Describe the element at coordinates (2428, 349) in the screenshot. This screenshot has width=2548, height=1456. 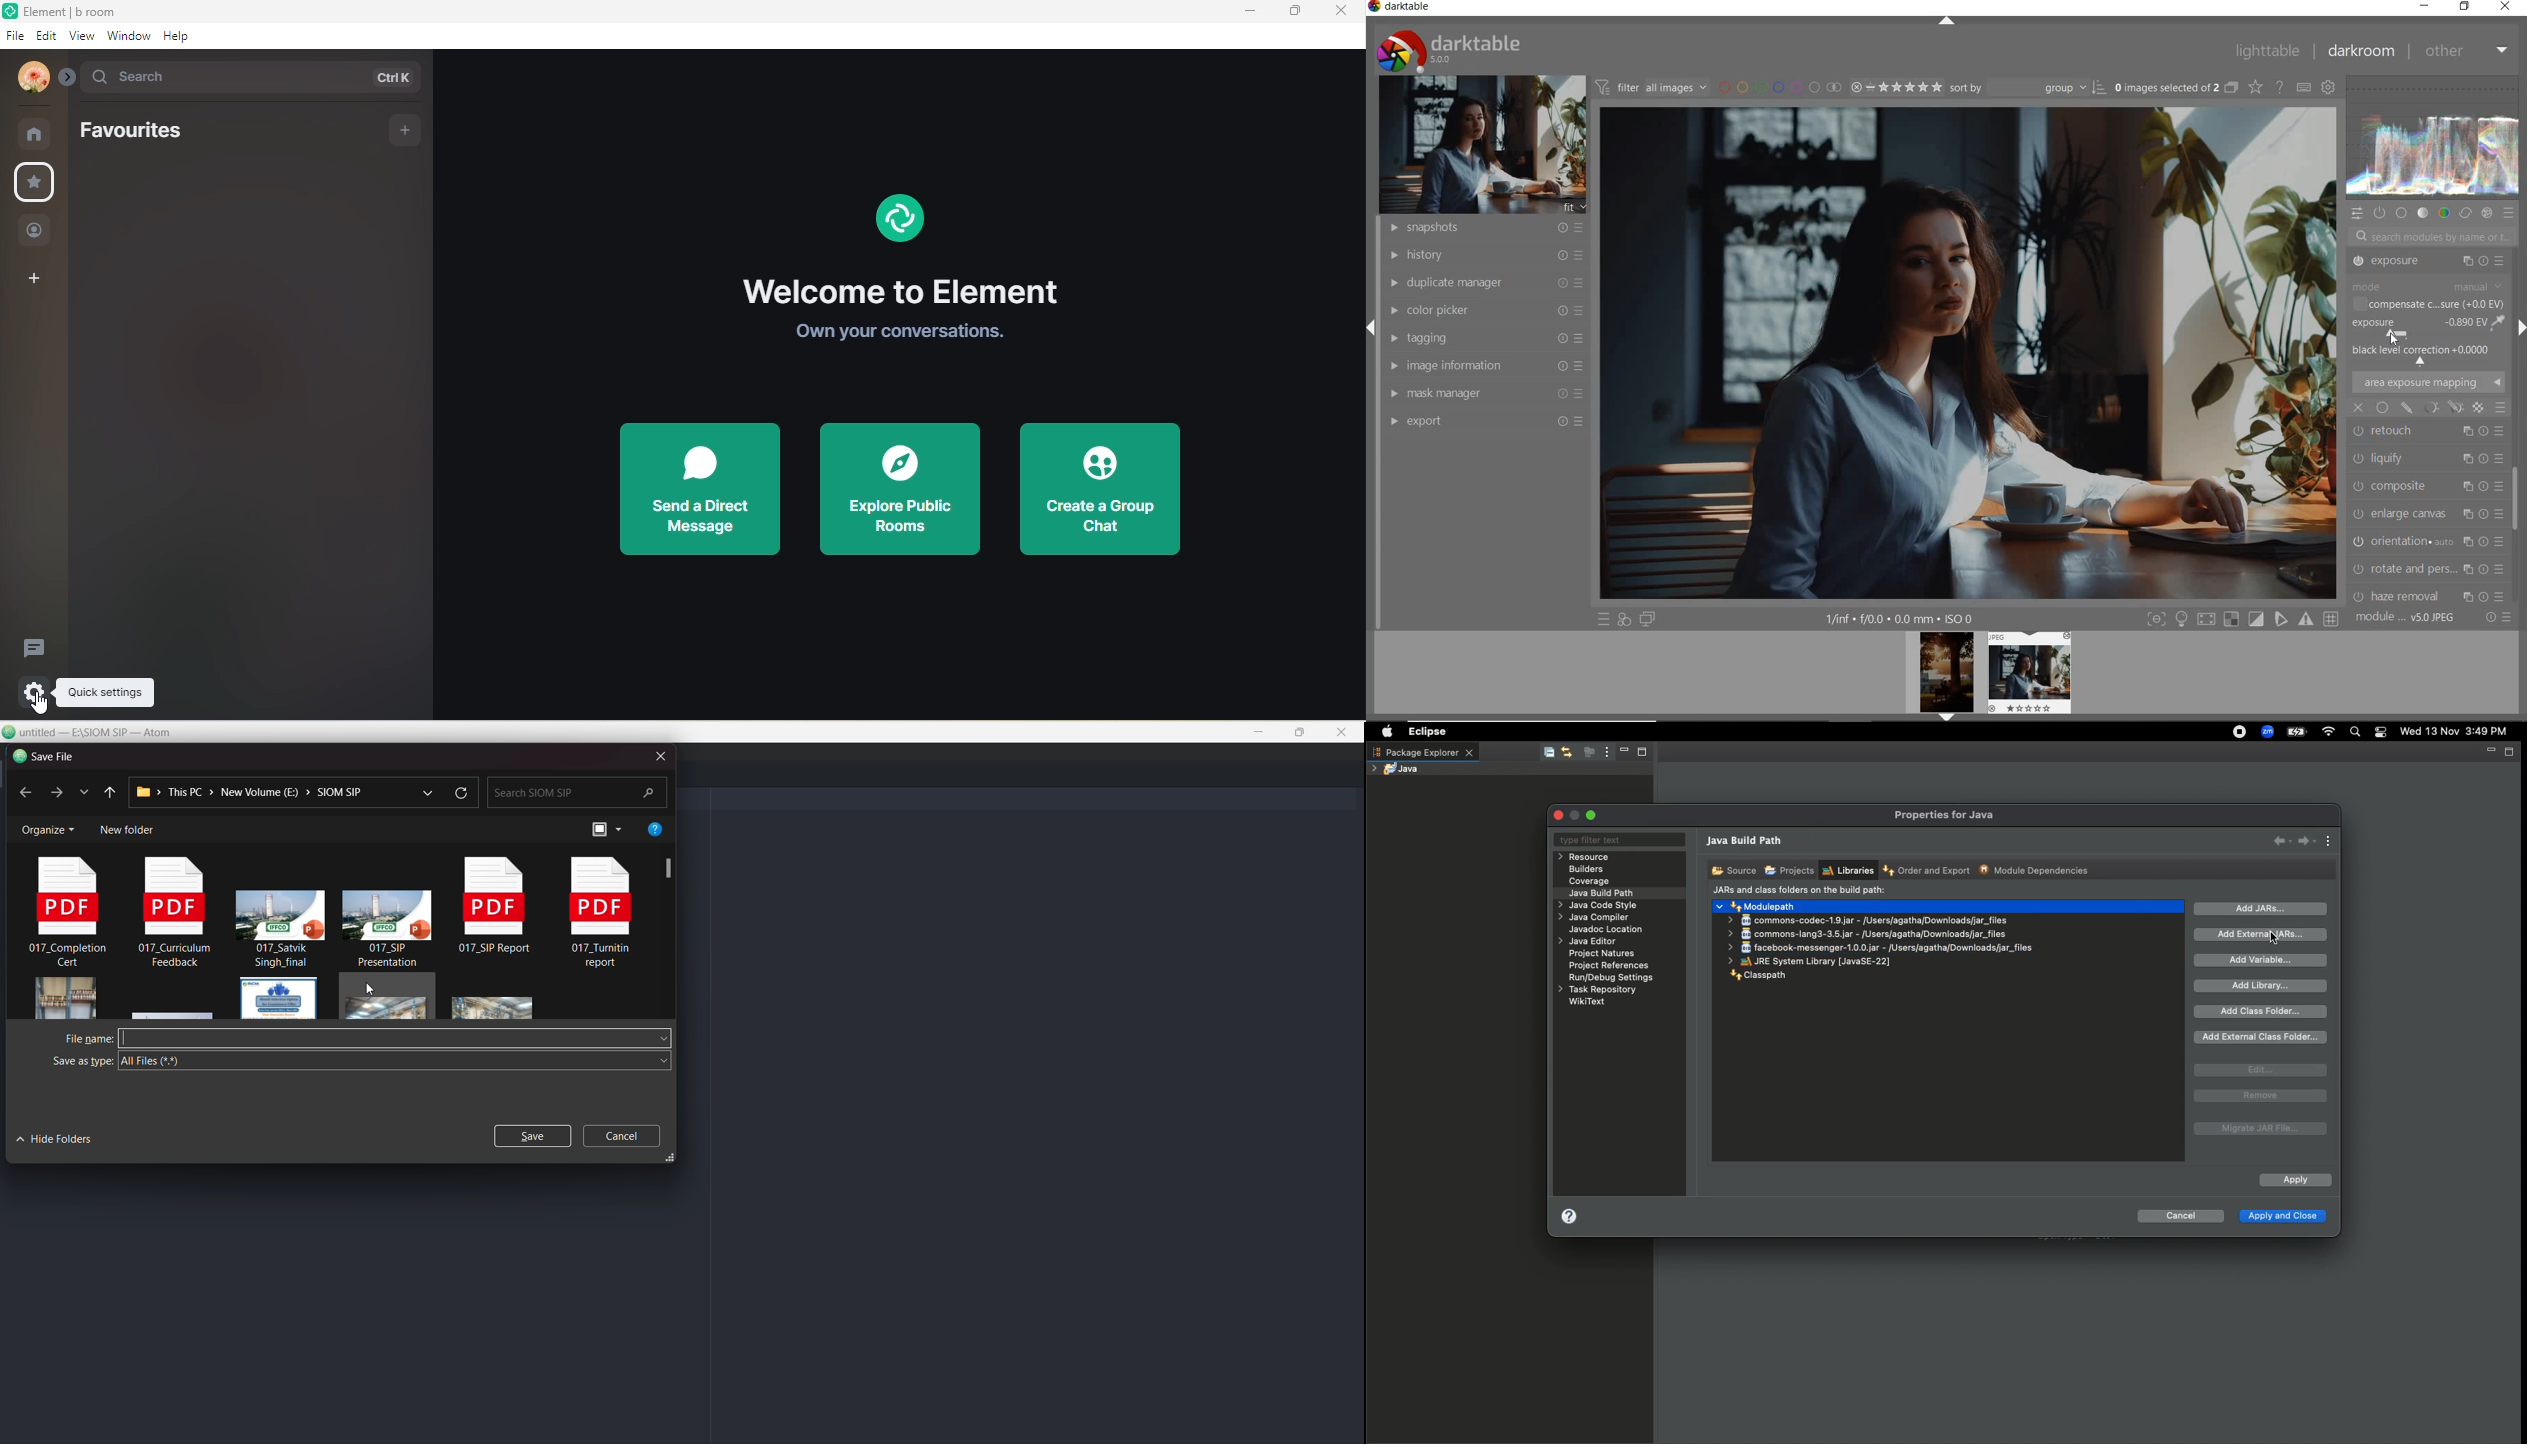
I see `RETOUCH` at that location.